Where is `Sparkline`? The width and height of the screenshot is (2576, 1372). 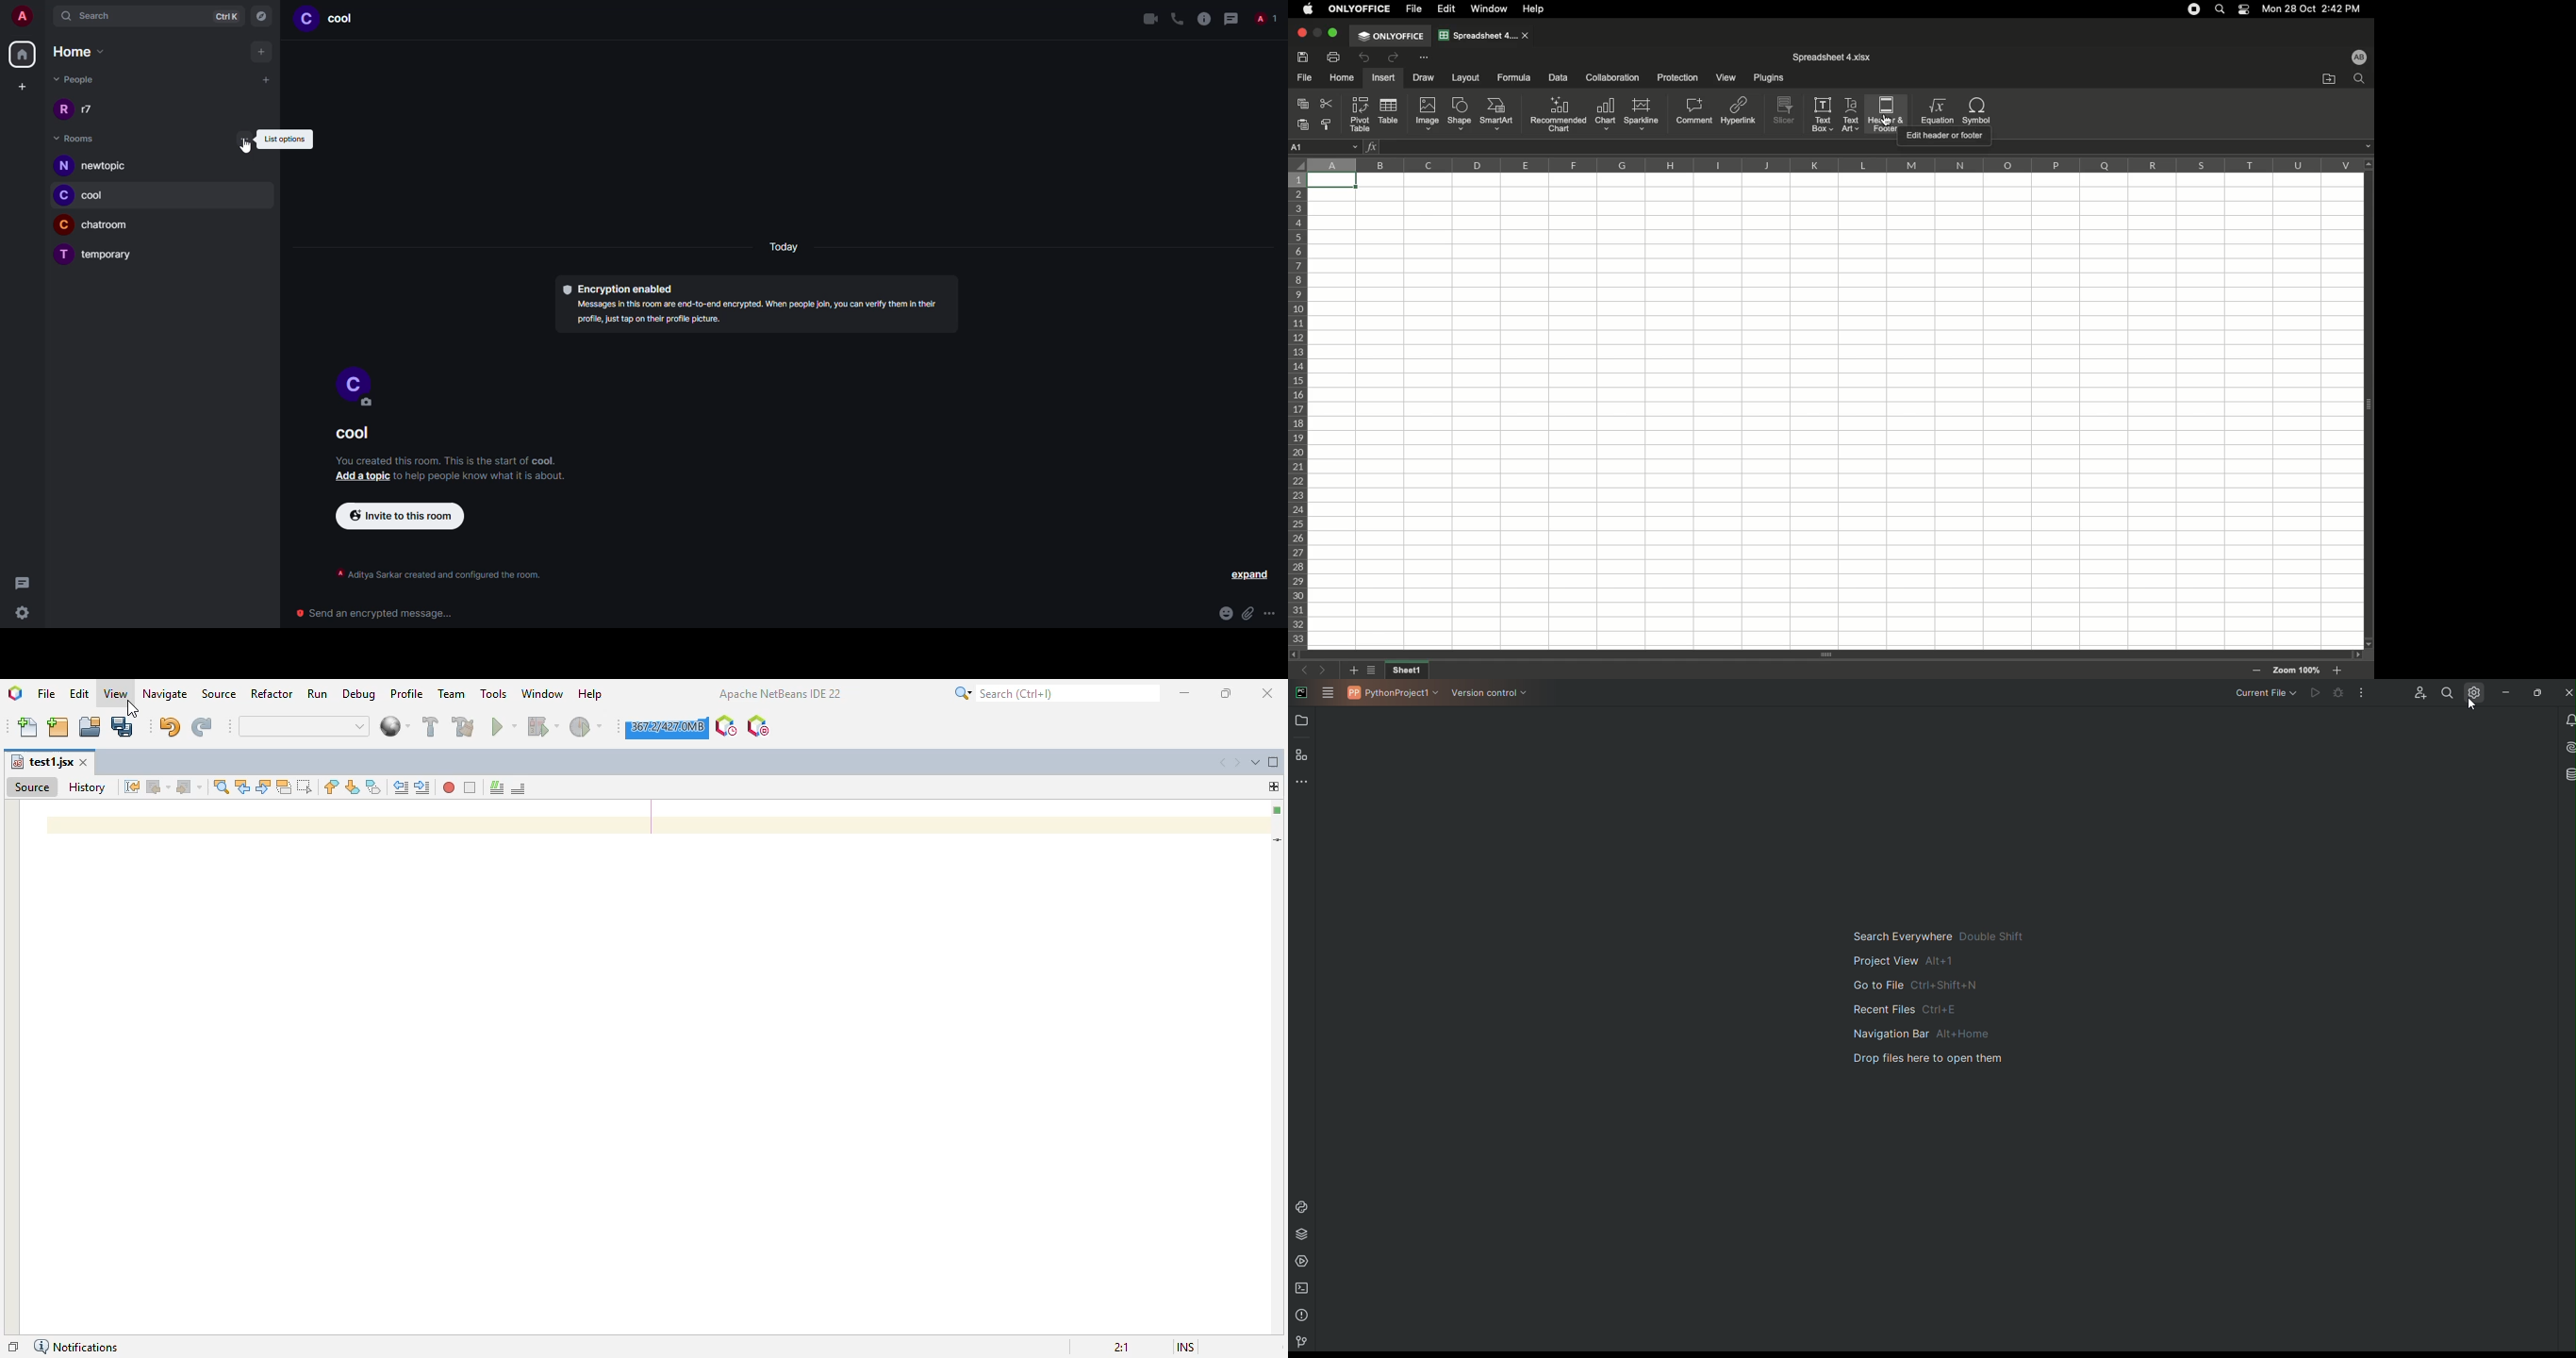
Sparkline is located at coordinates (1641, 114).